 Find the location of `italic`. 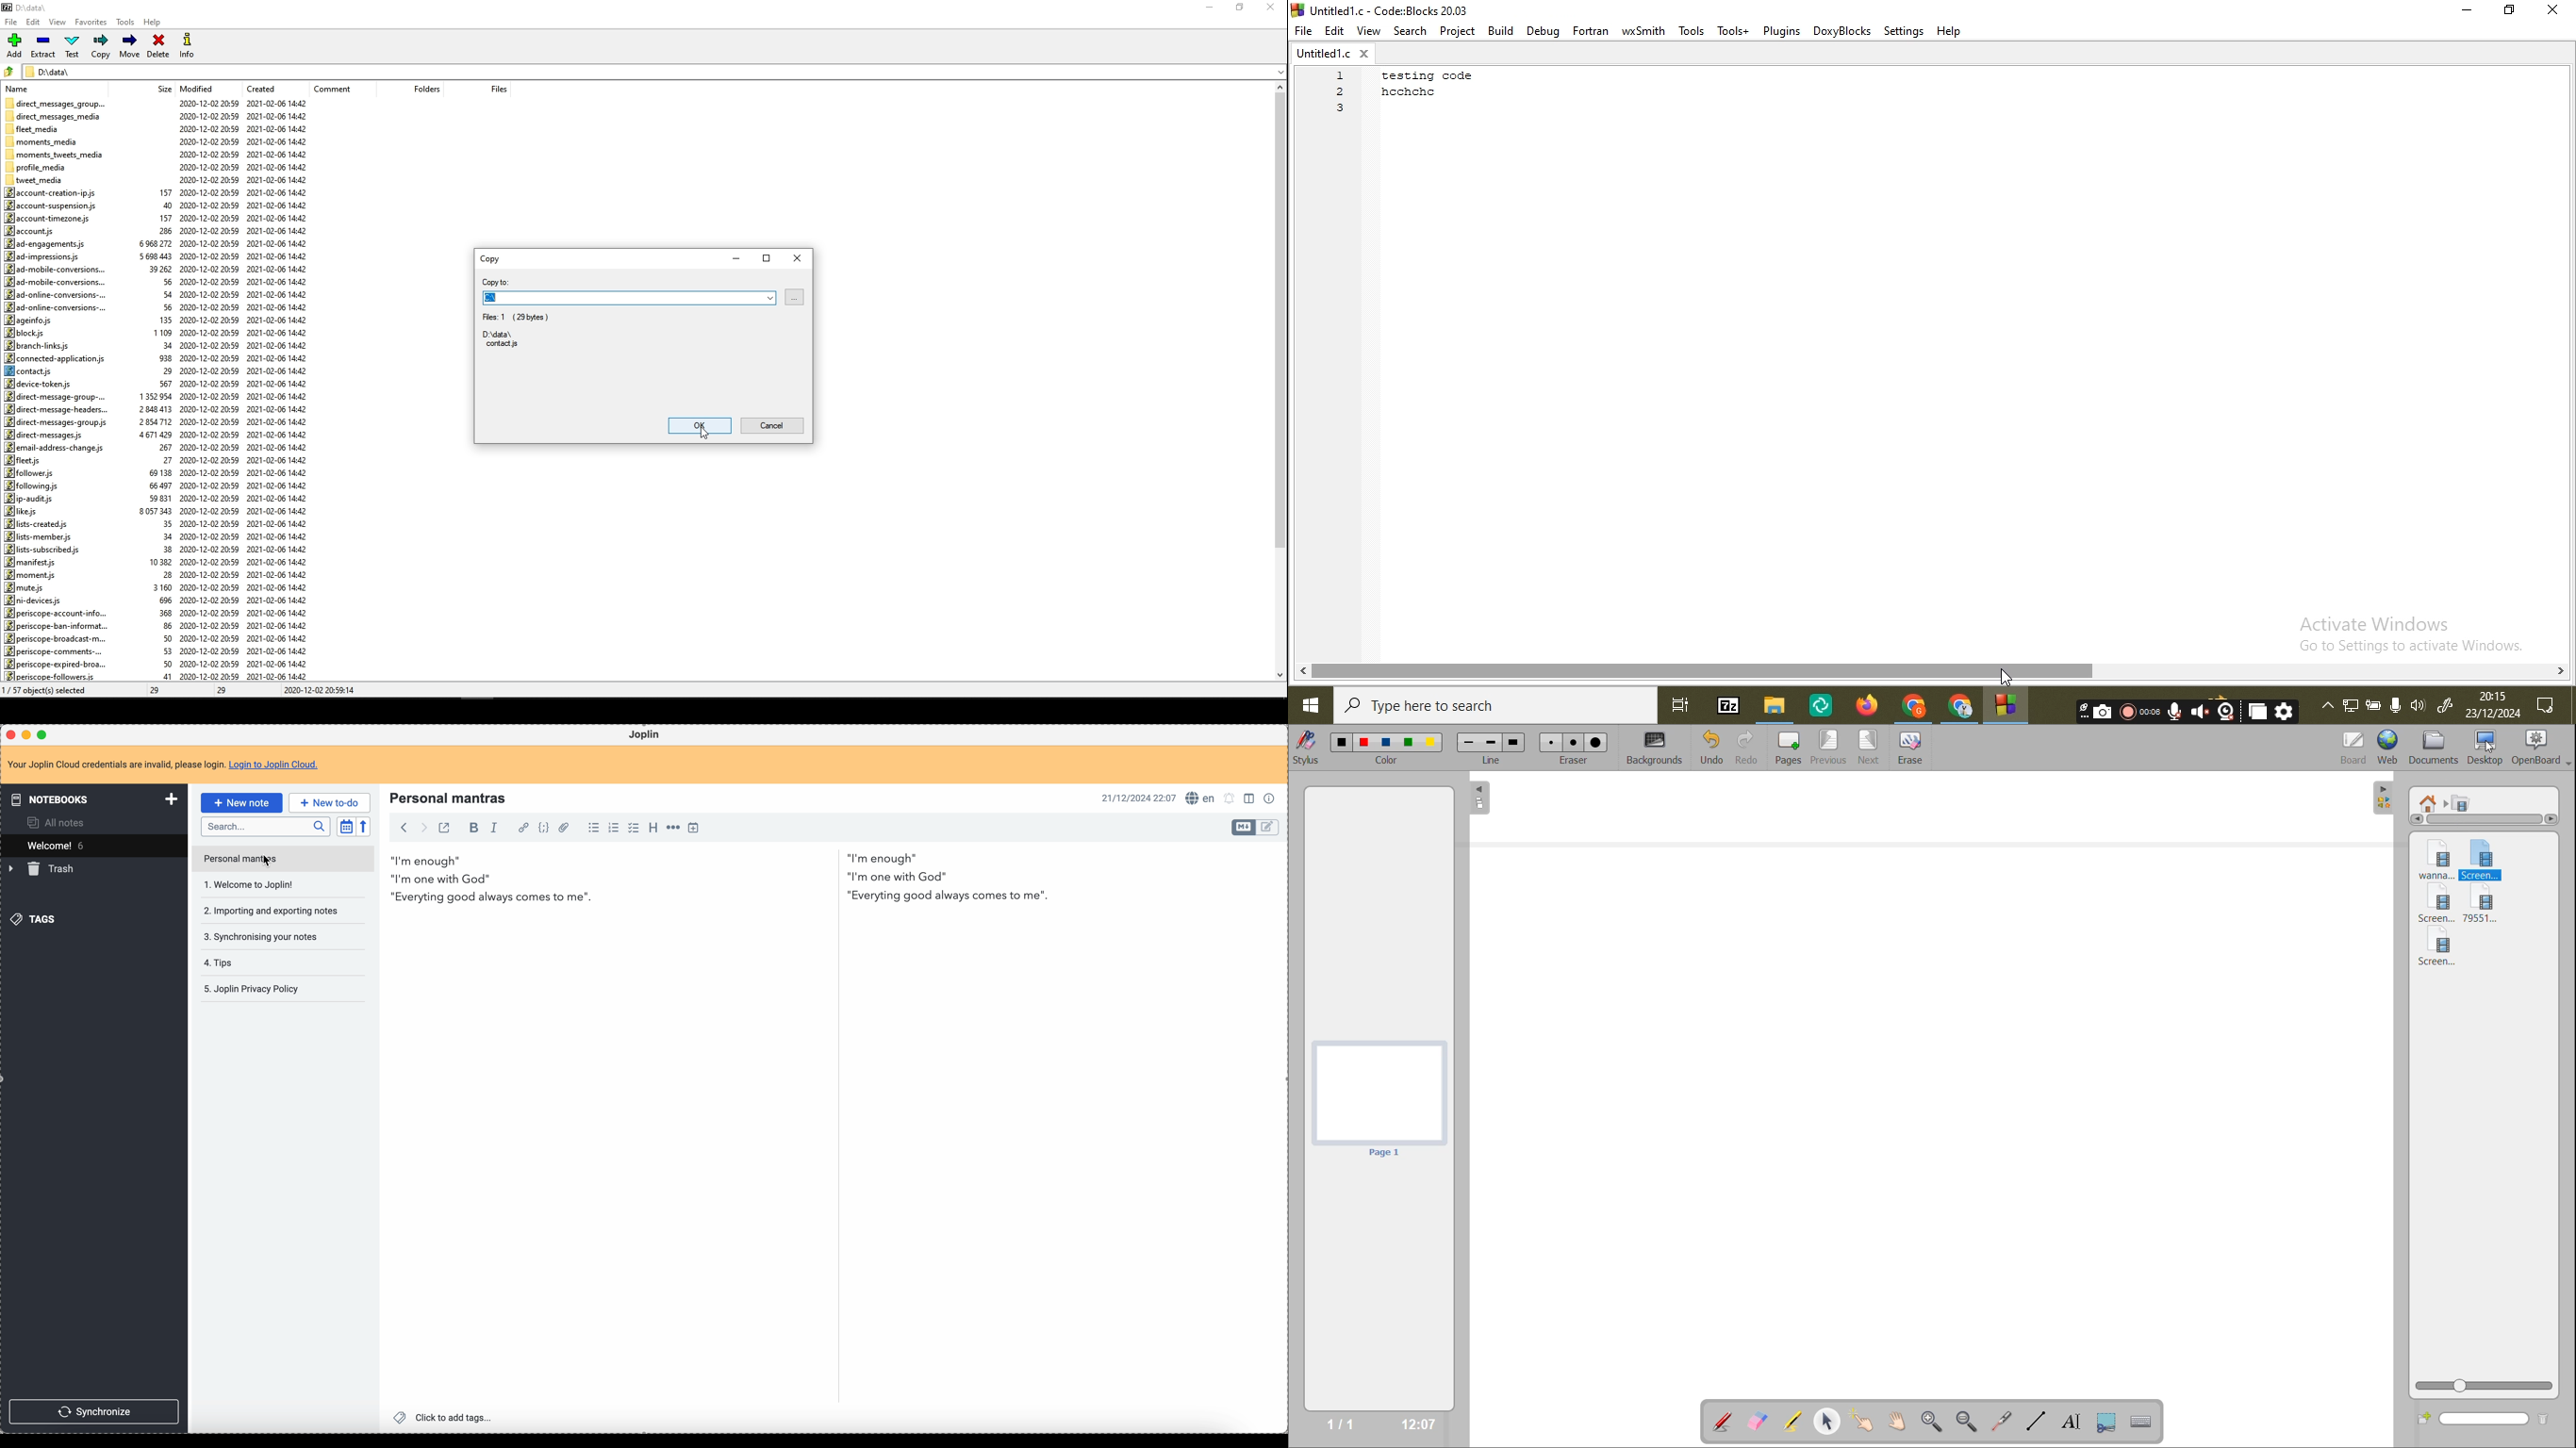

italic is located at coordinates (495, 828).